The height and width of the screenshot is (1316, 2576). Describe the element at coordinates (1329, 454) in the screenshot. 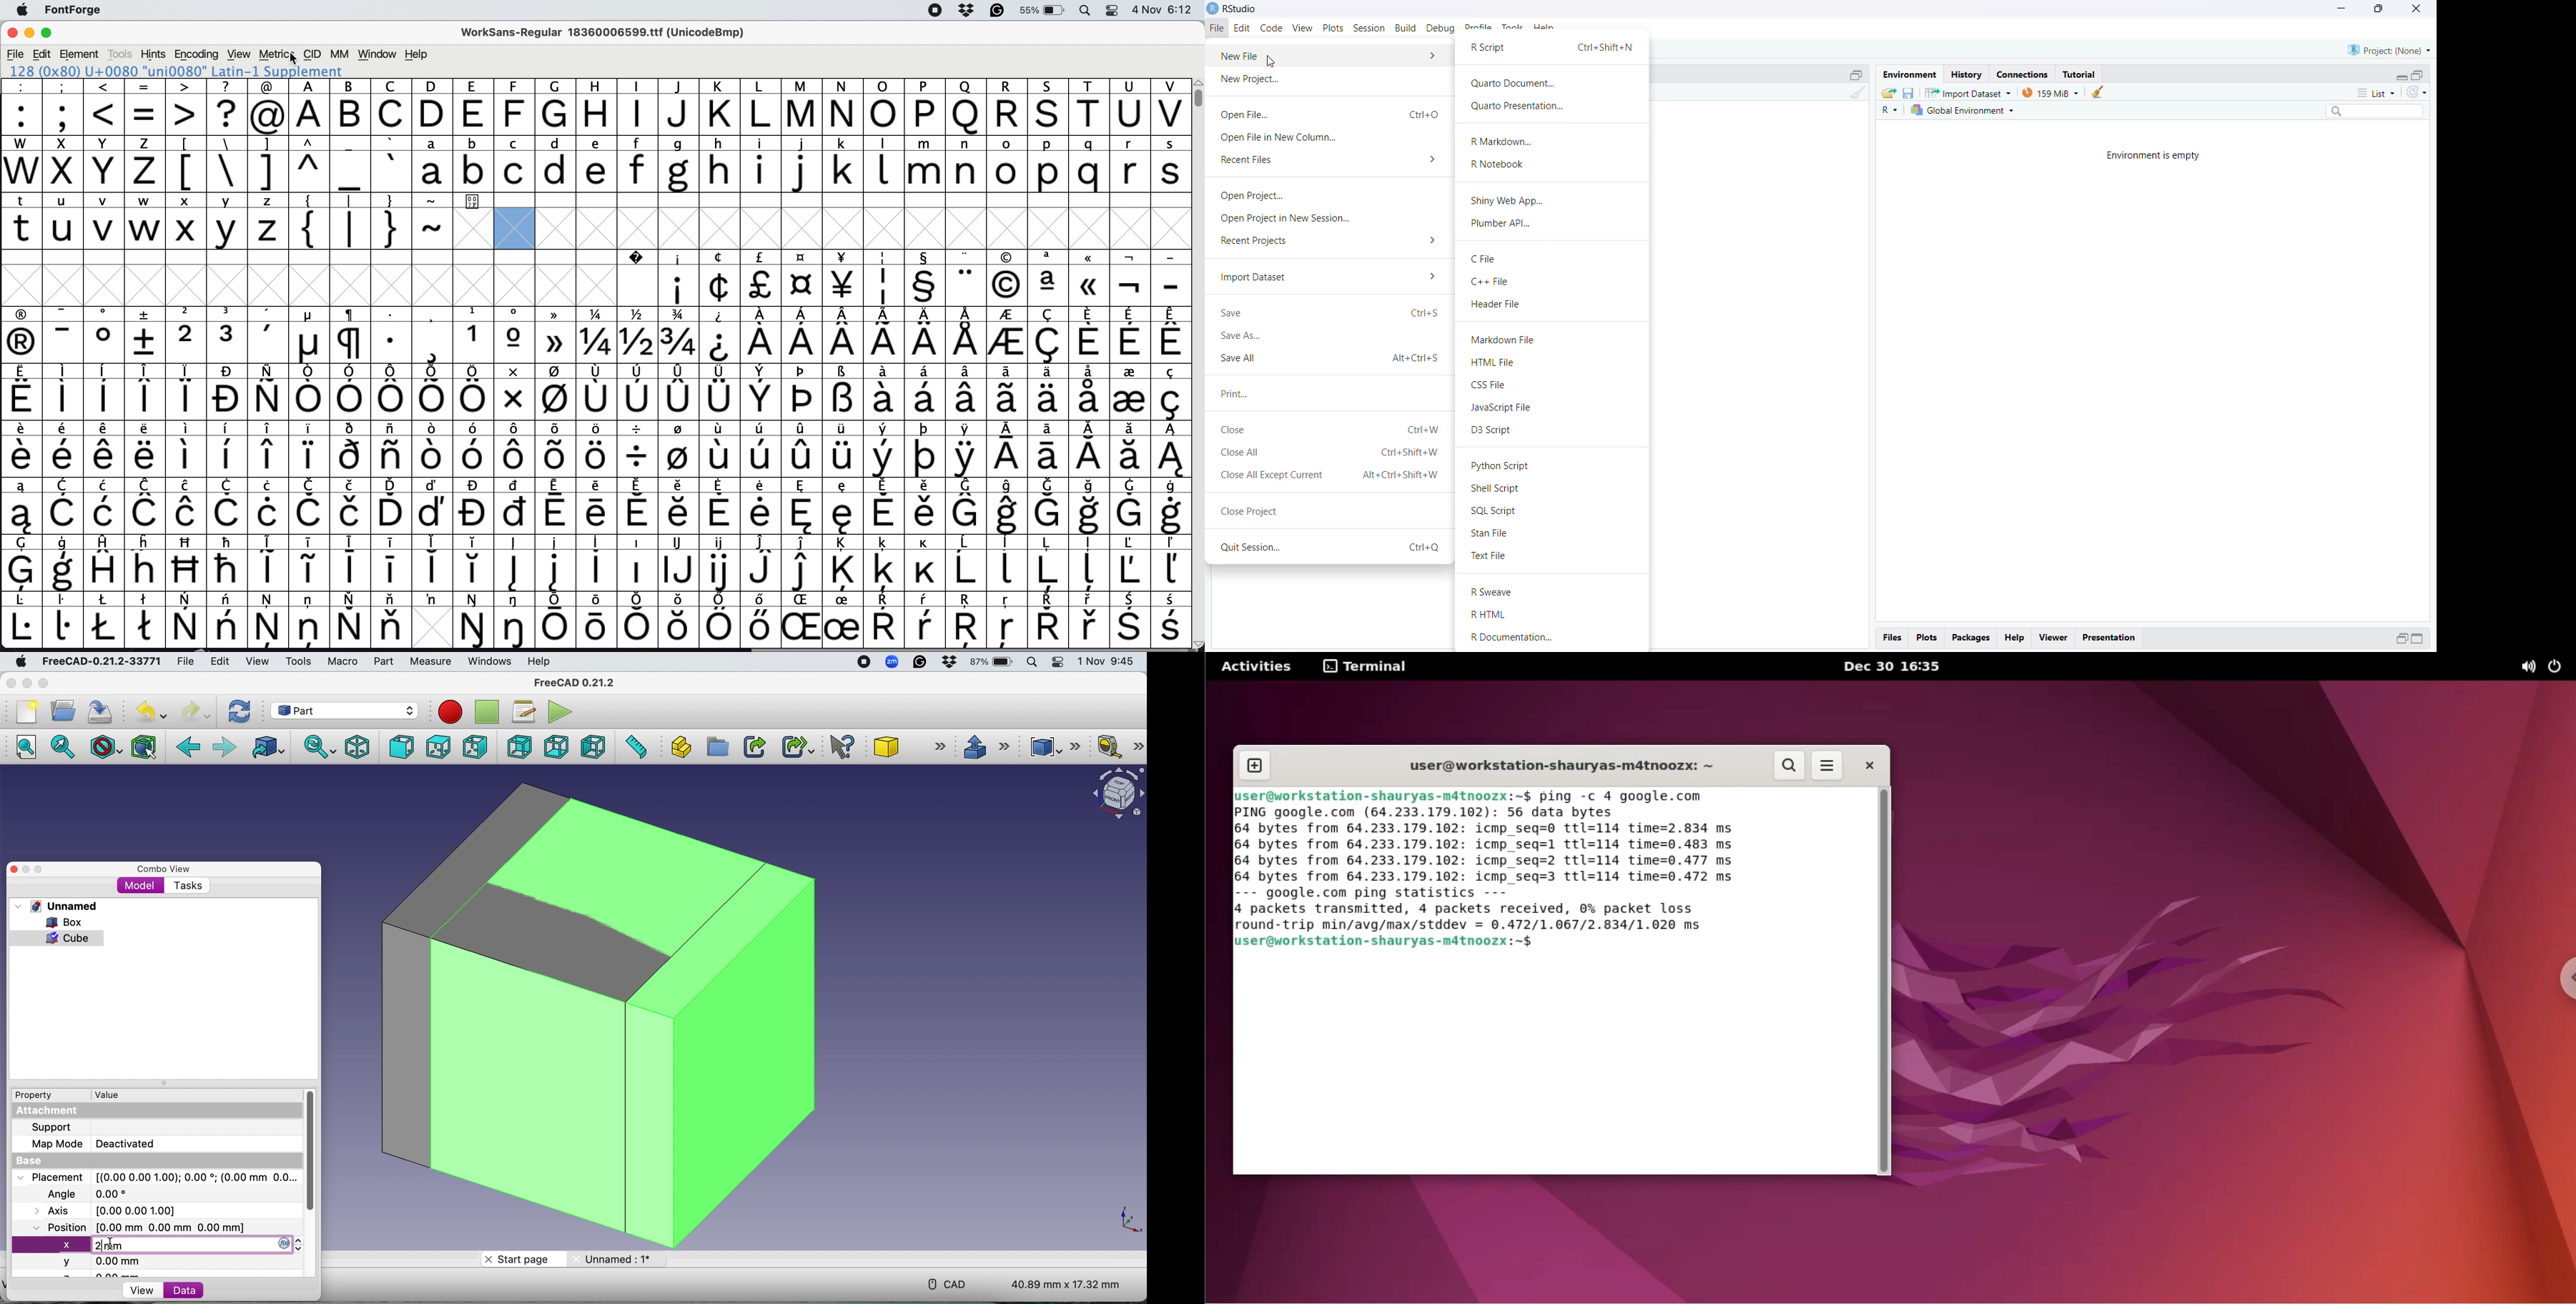

I see `Close All Ctrl+Shift+W` at that location.